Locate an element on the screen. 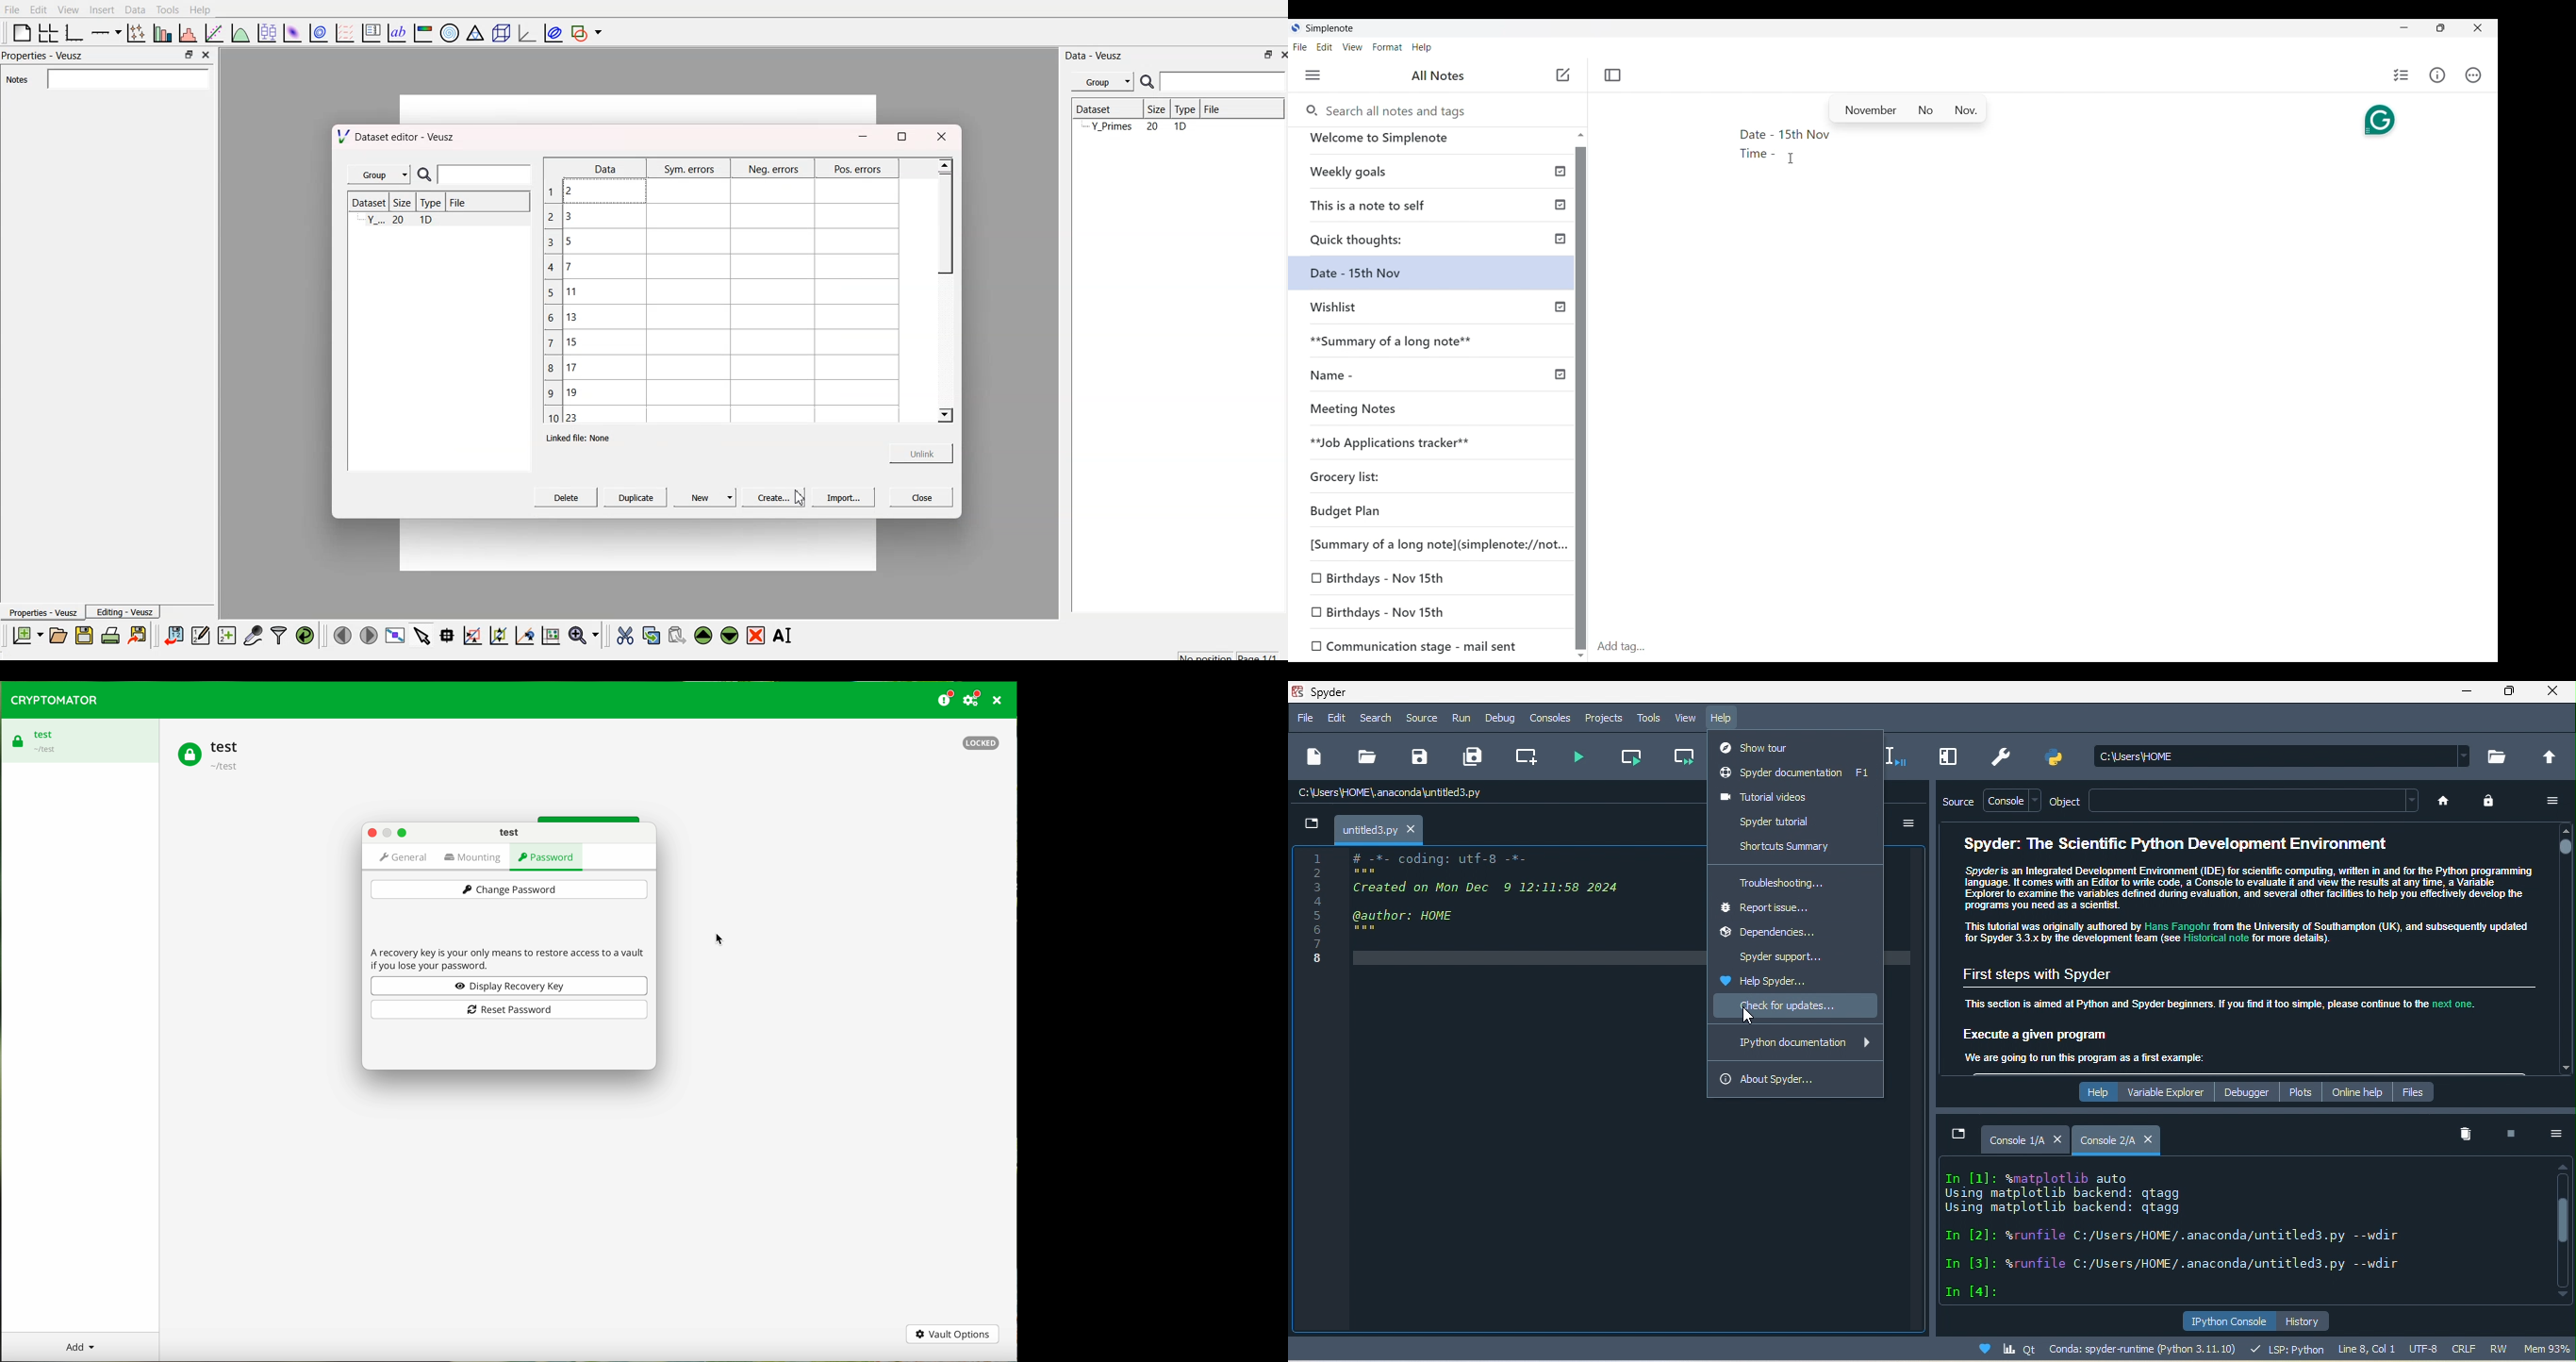 The image size is (2576, 1372). run current cell is located at coordinates (1633, 757).